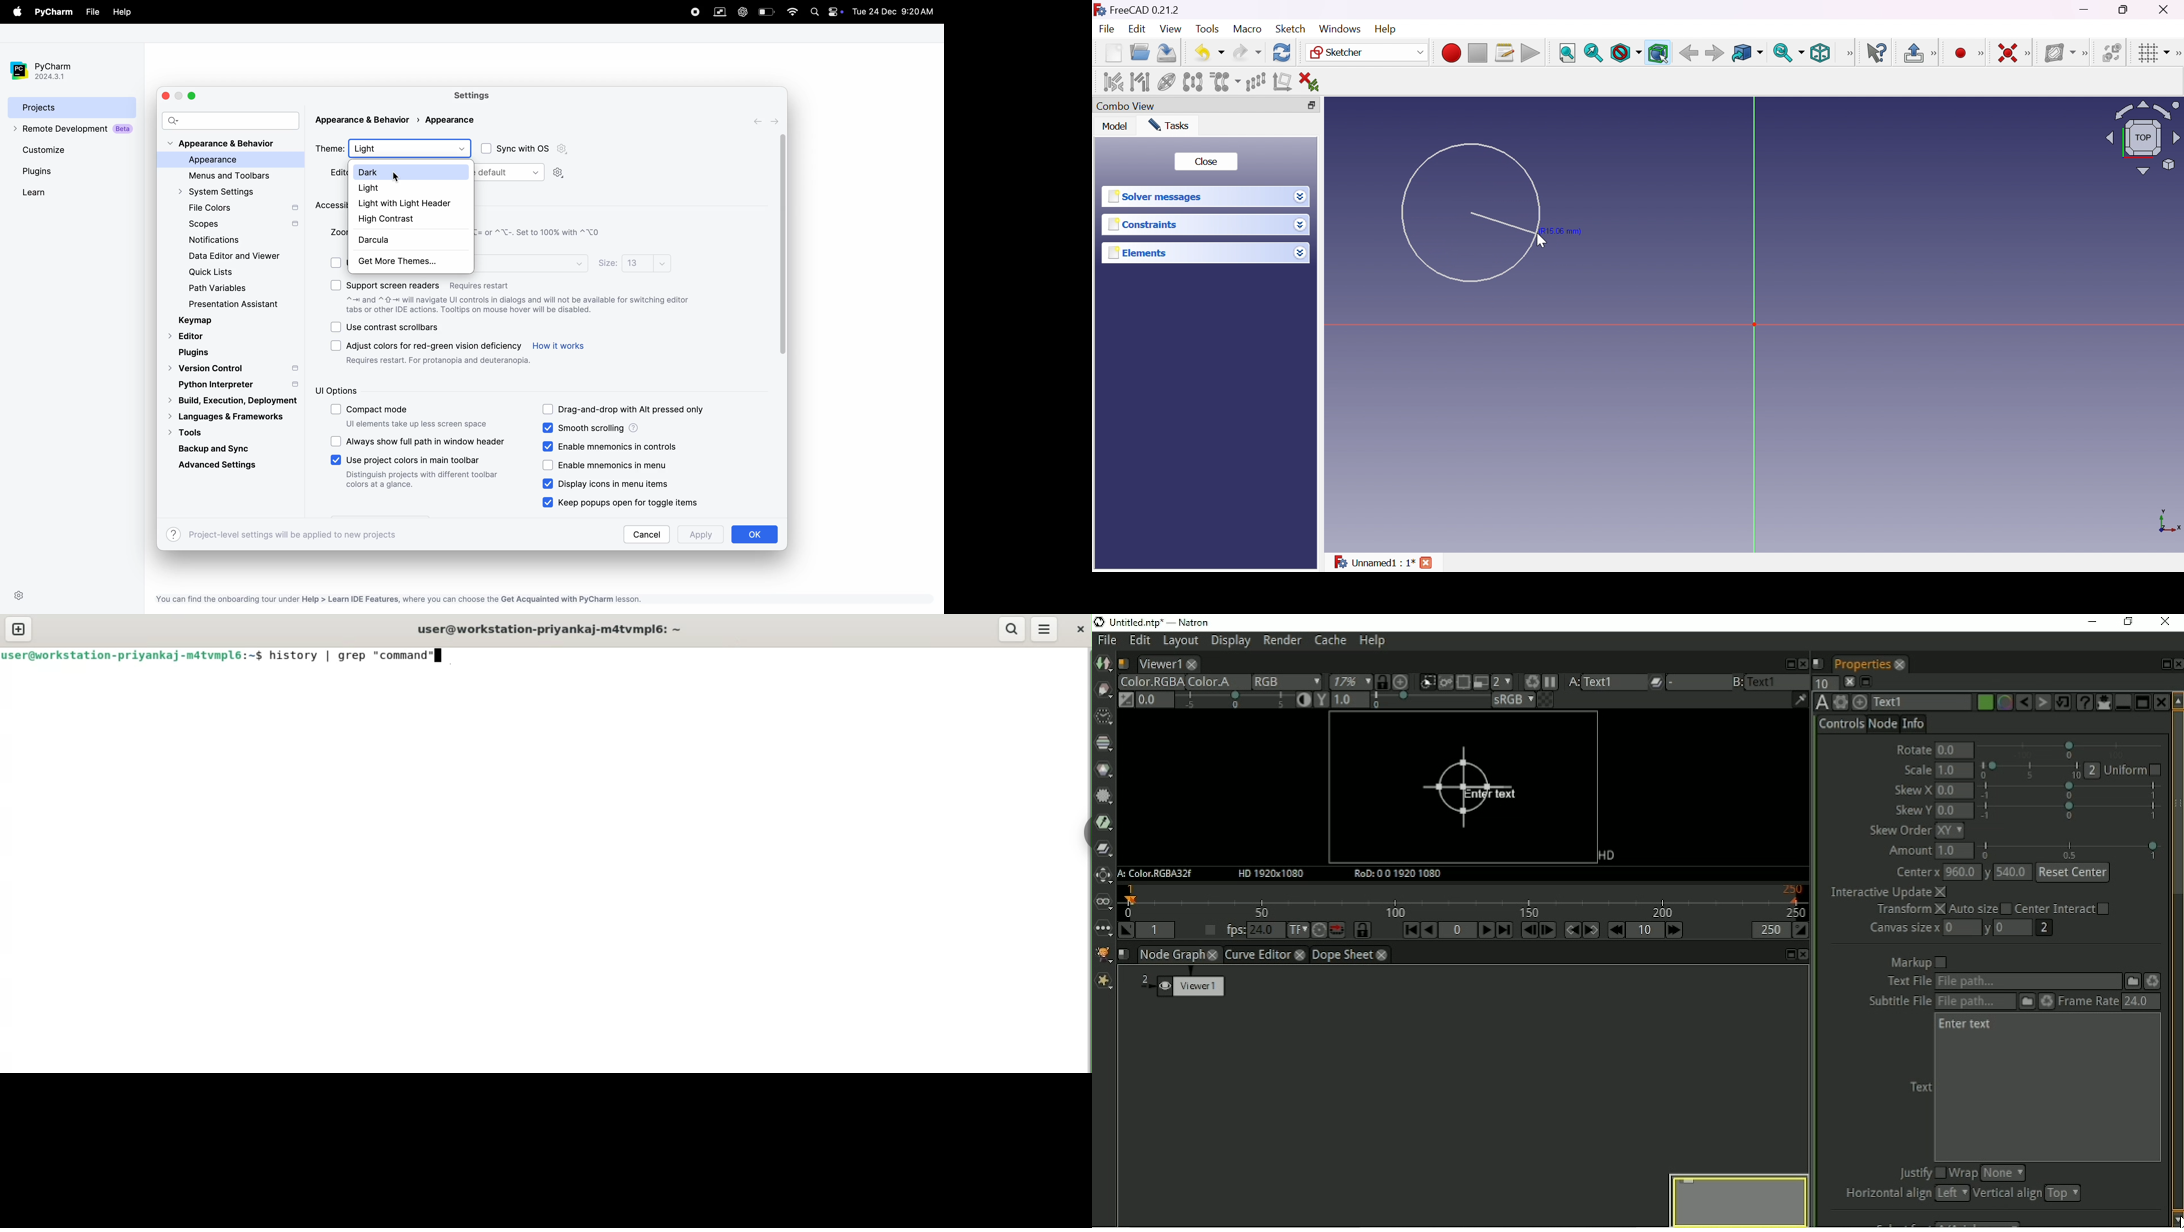  Describe the element at coordinates (1365, 52) in the screenshot. I see `Sketcher` at that location.